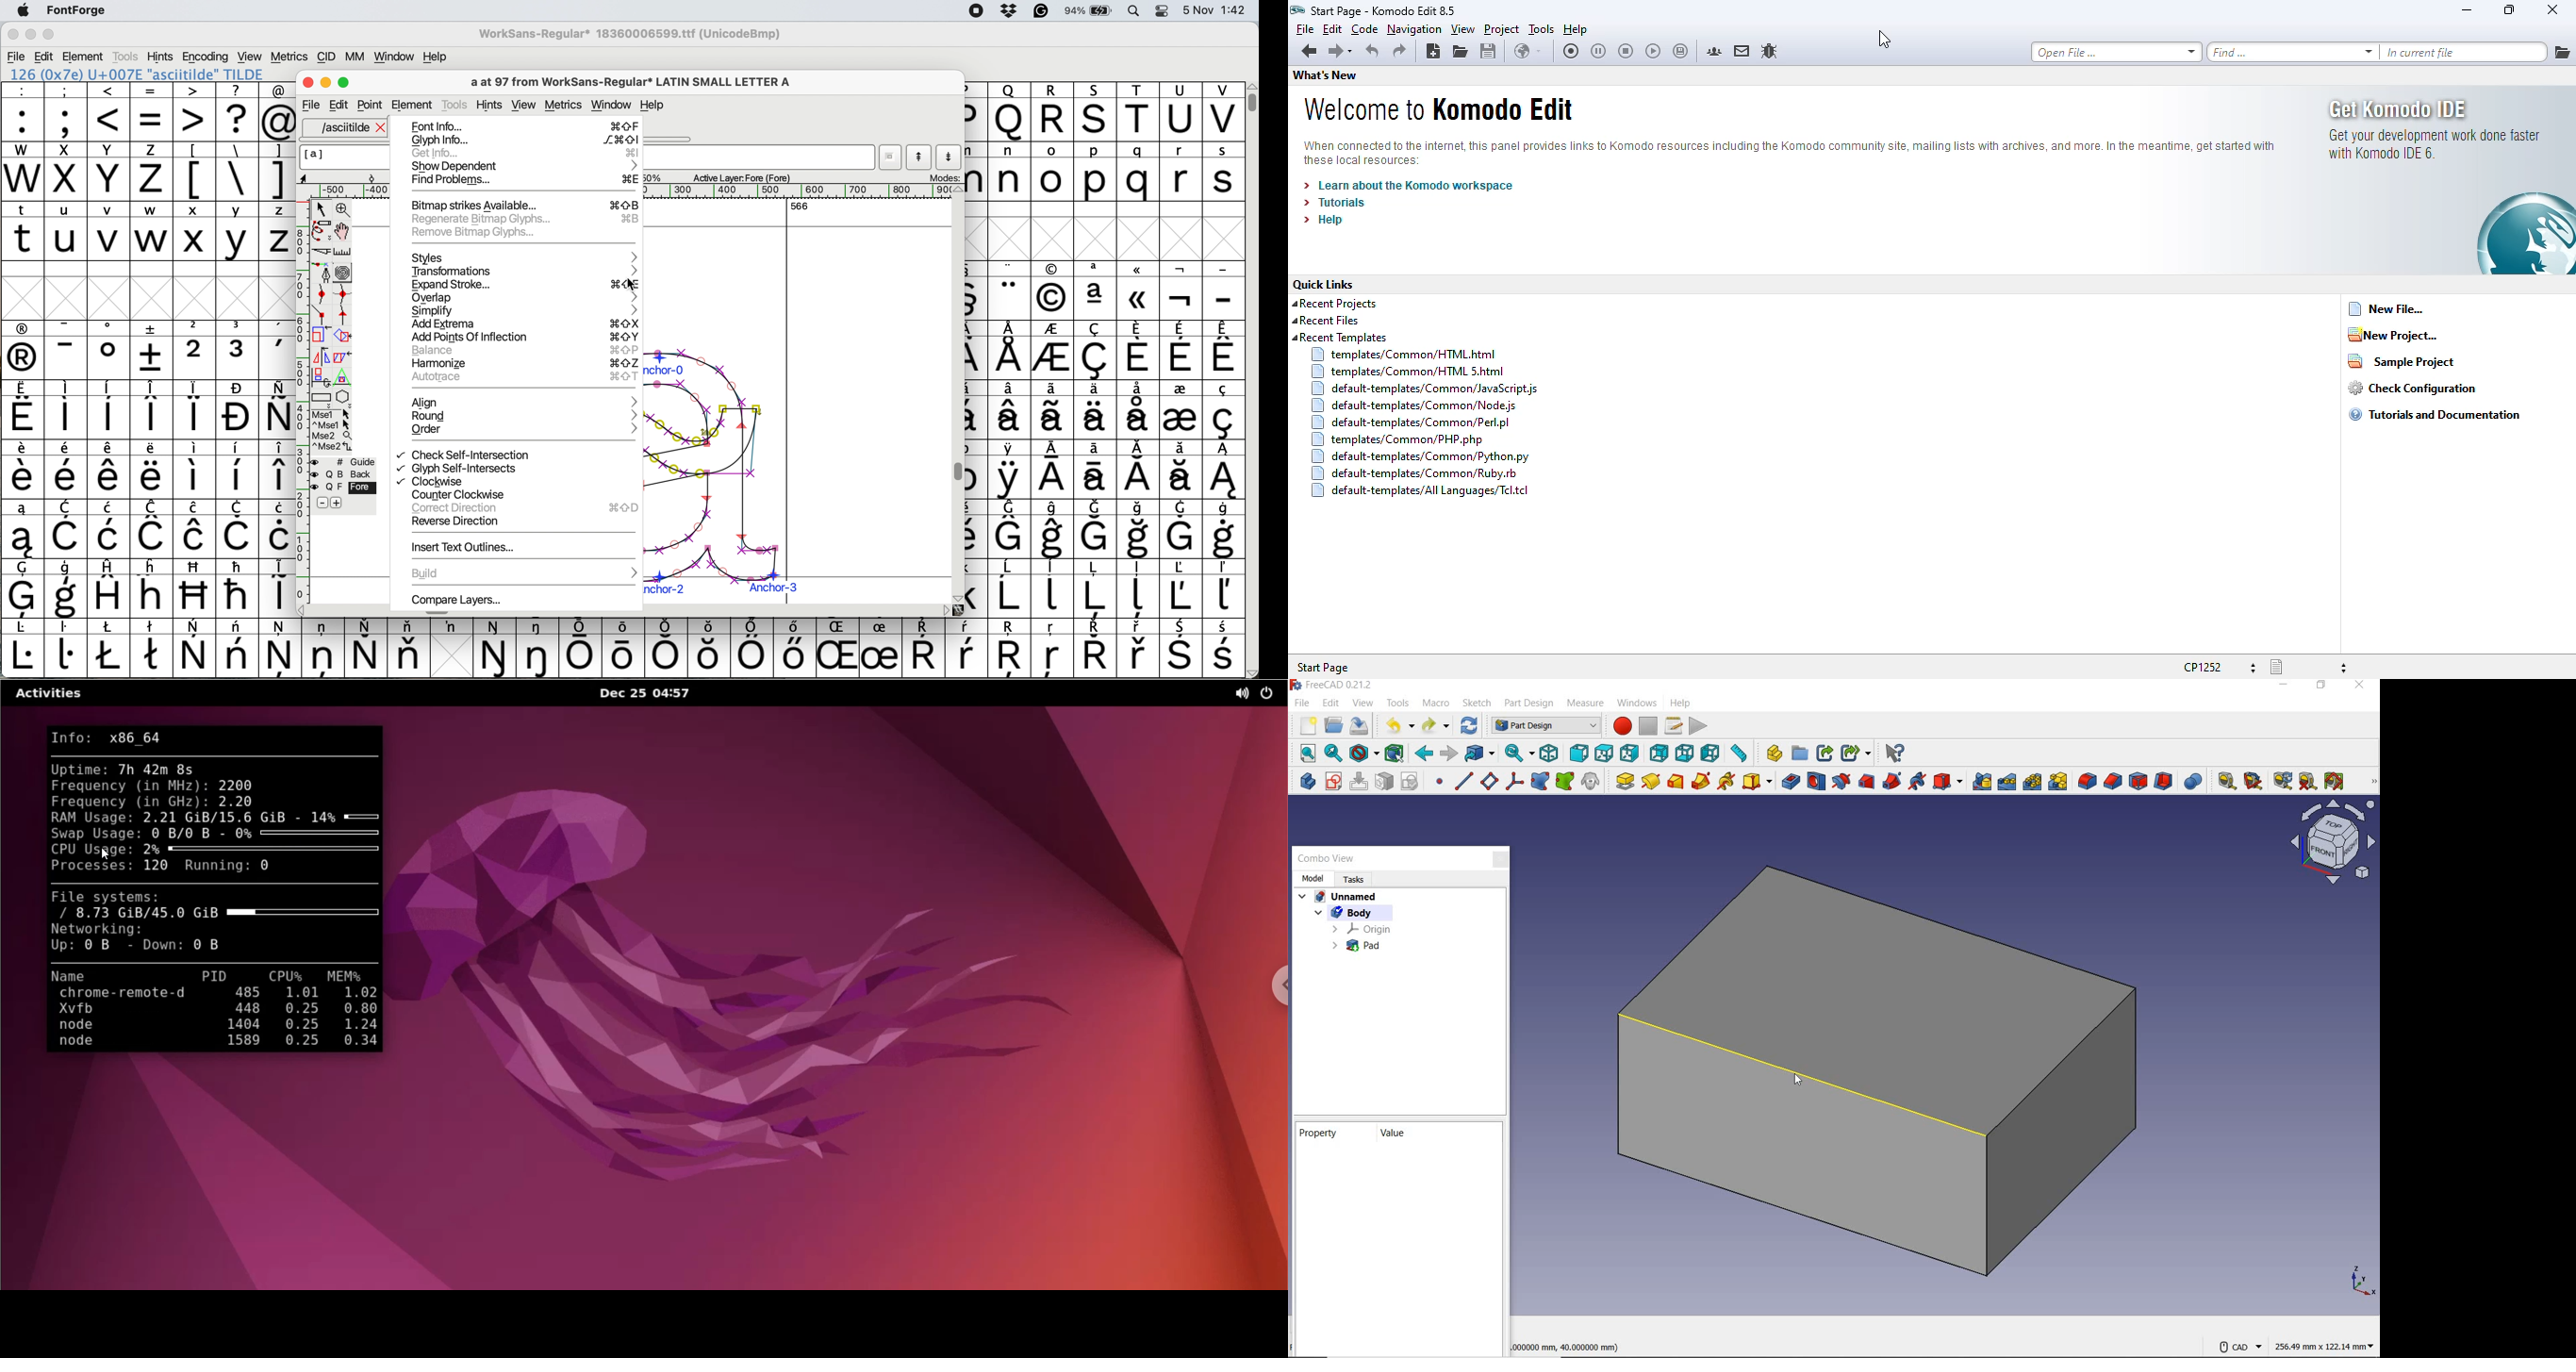 This screenshot has width=2576, height=1372. What do you see at coordinates (310, 105) in the screenshot?
I see `file` at bounding box center [310, 105].